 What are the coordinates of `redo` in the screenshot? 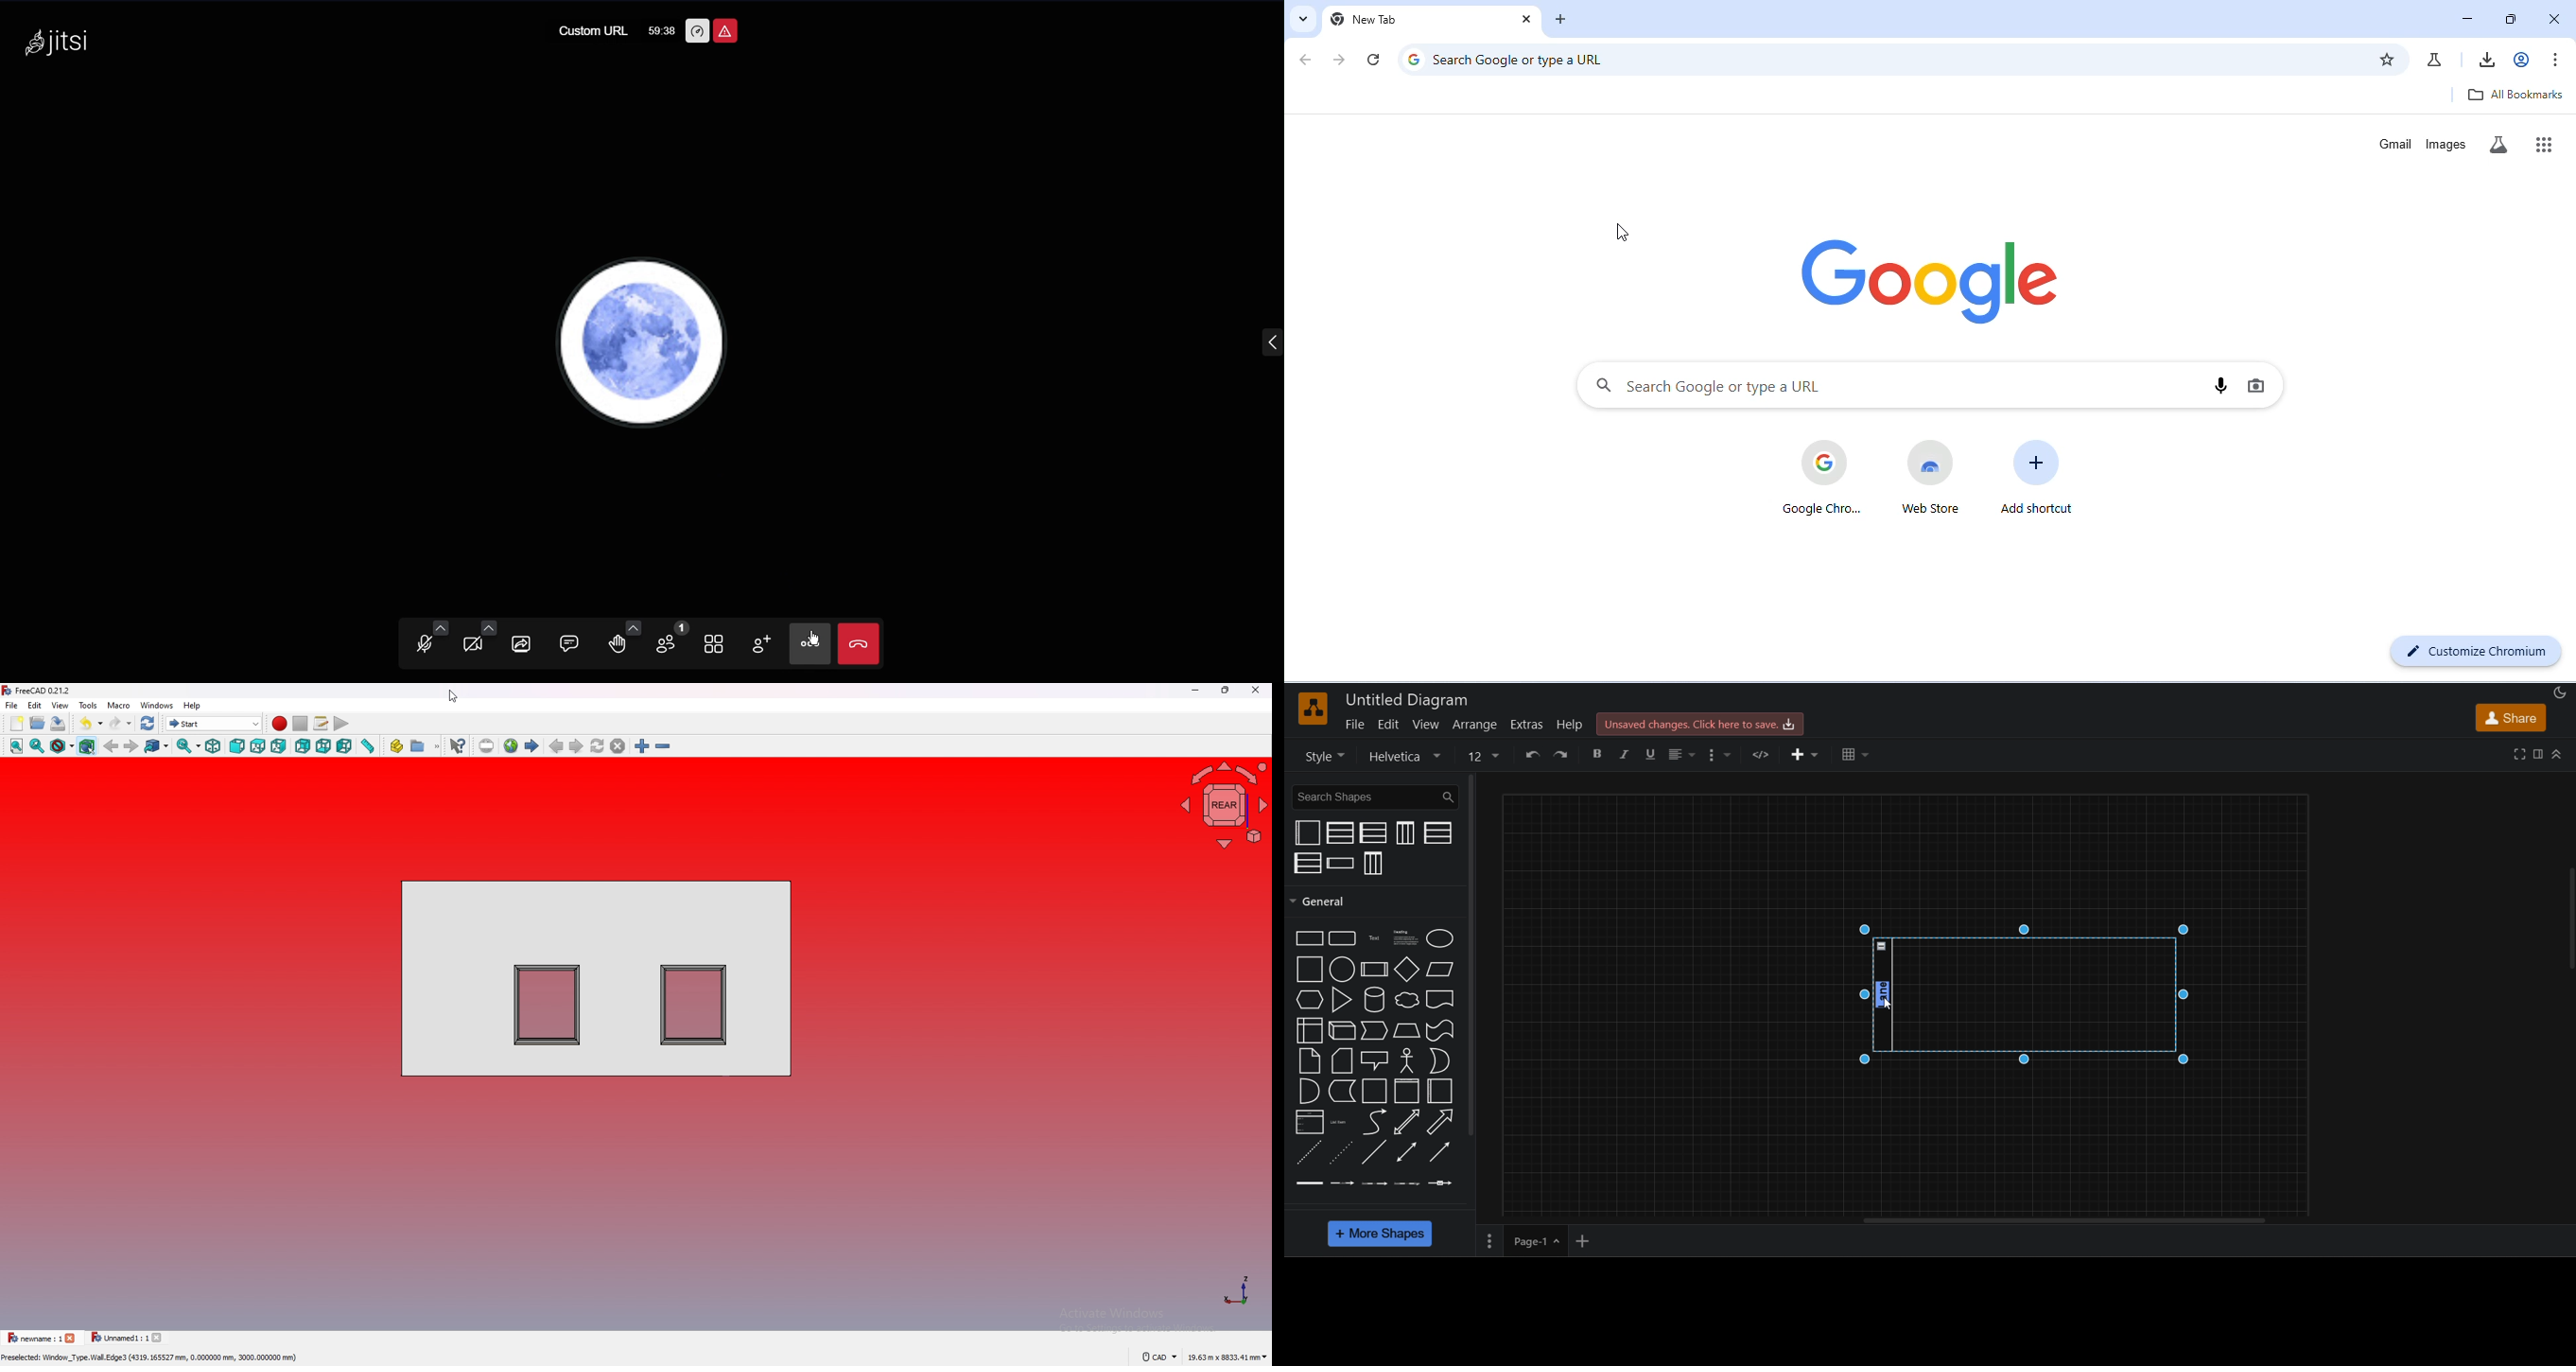 It's located at (1565, 754).